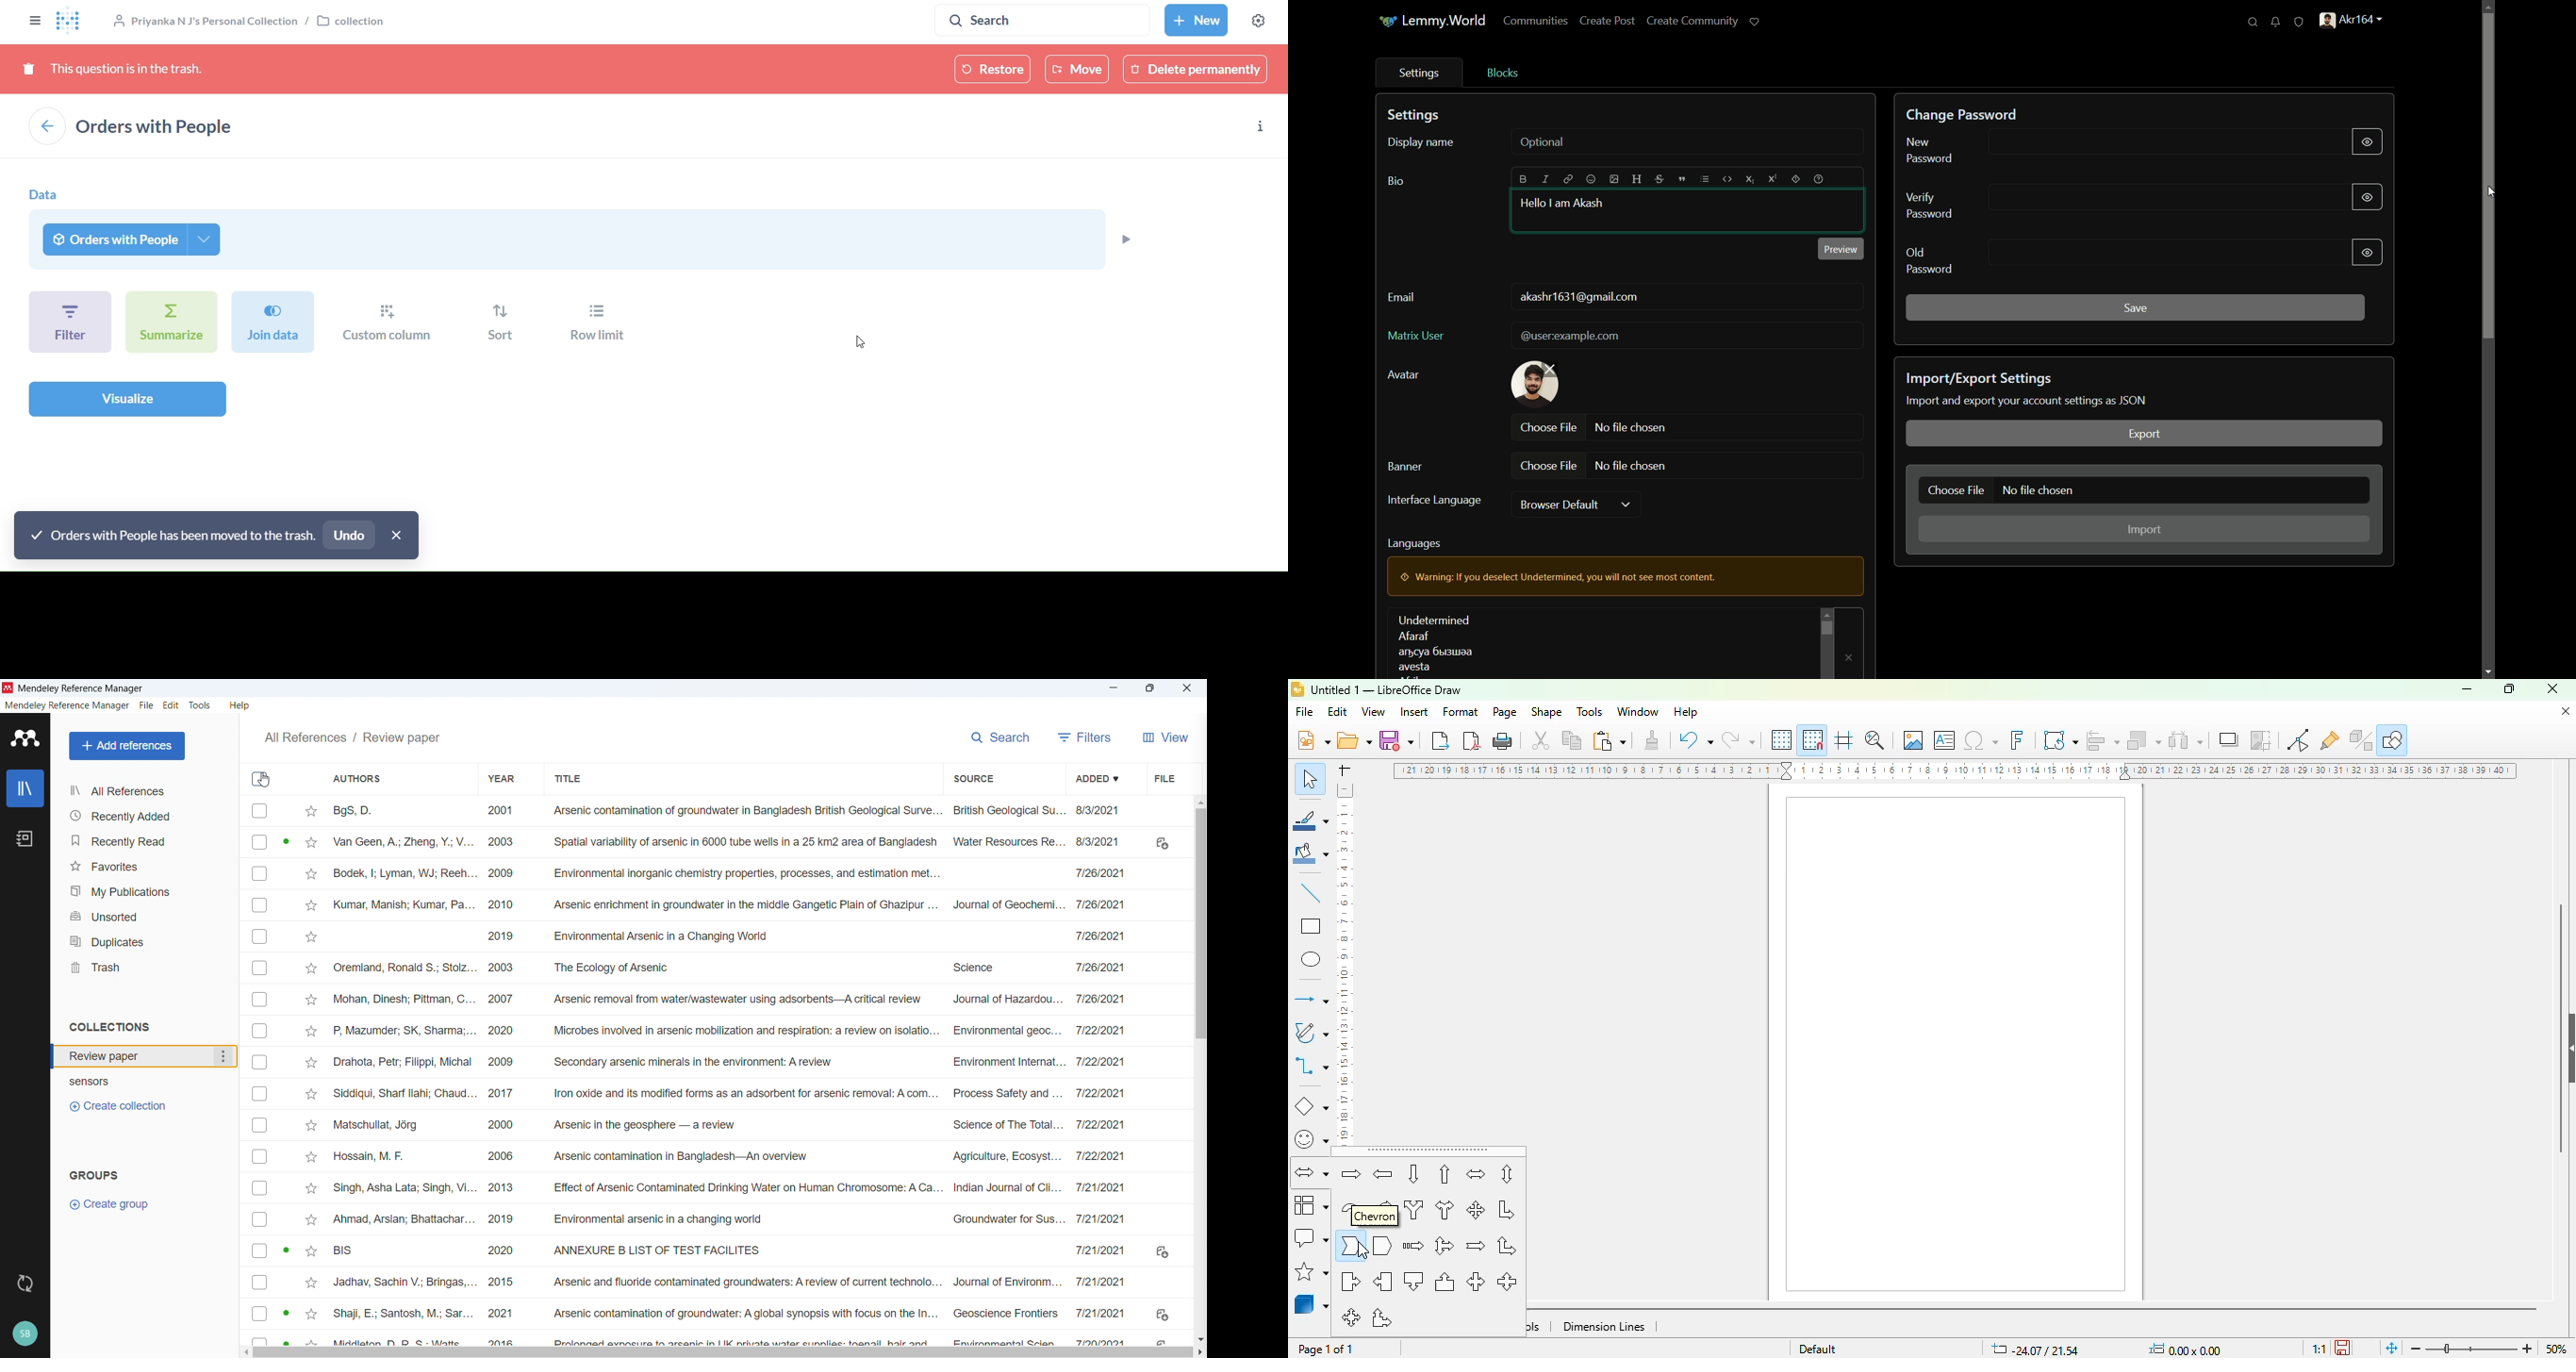 Image resolution: width=2576 pixels, height=1372 pixels. What do you see at coordinates (146, 1056) in the screenshot?
I see `Review paper` at bounding box center [146, 1056].